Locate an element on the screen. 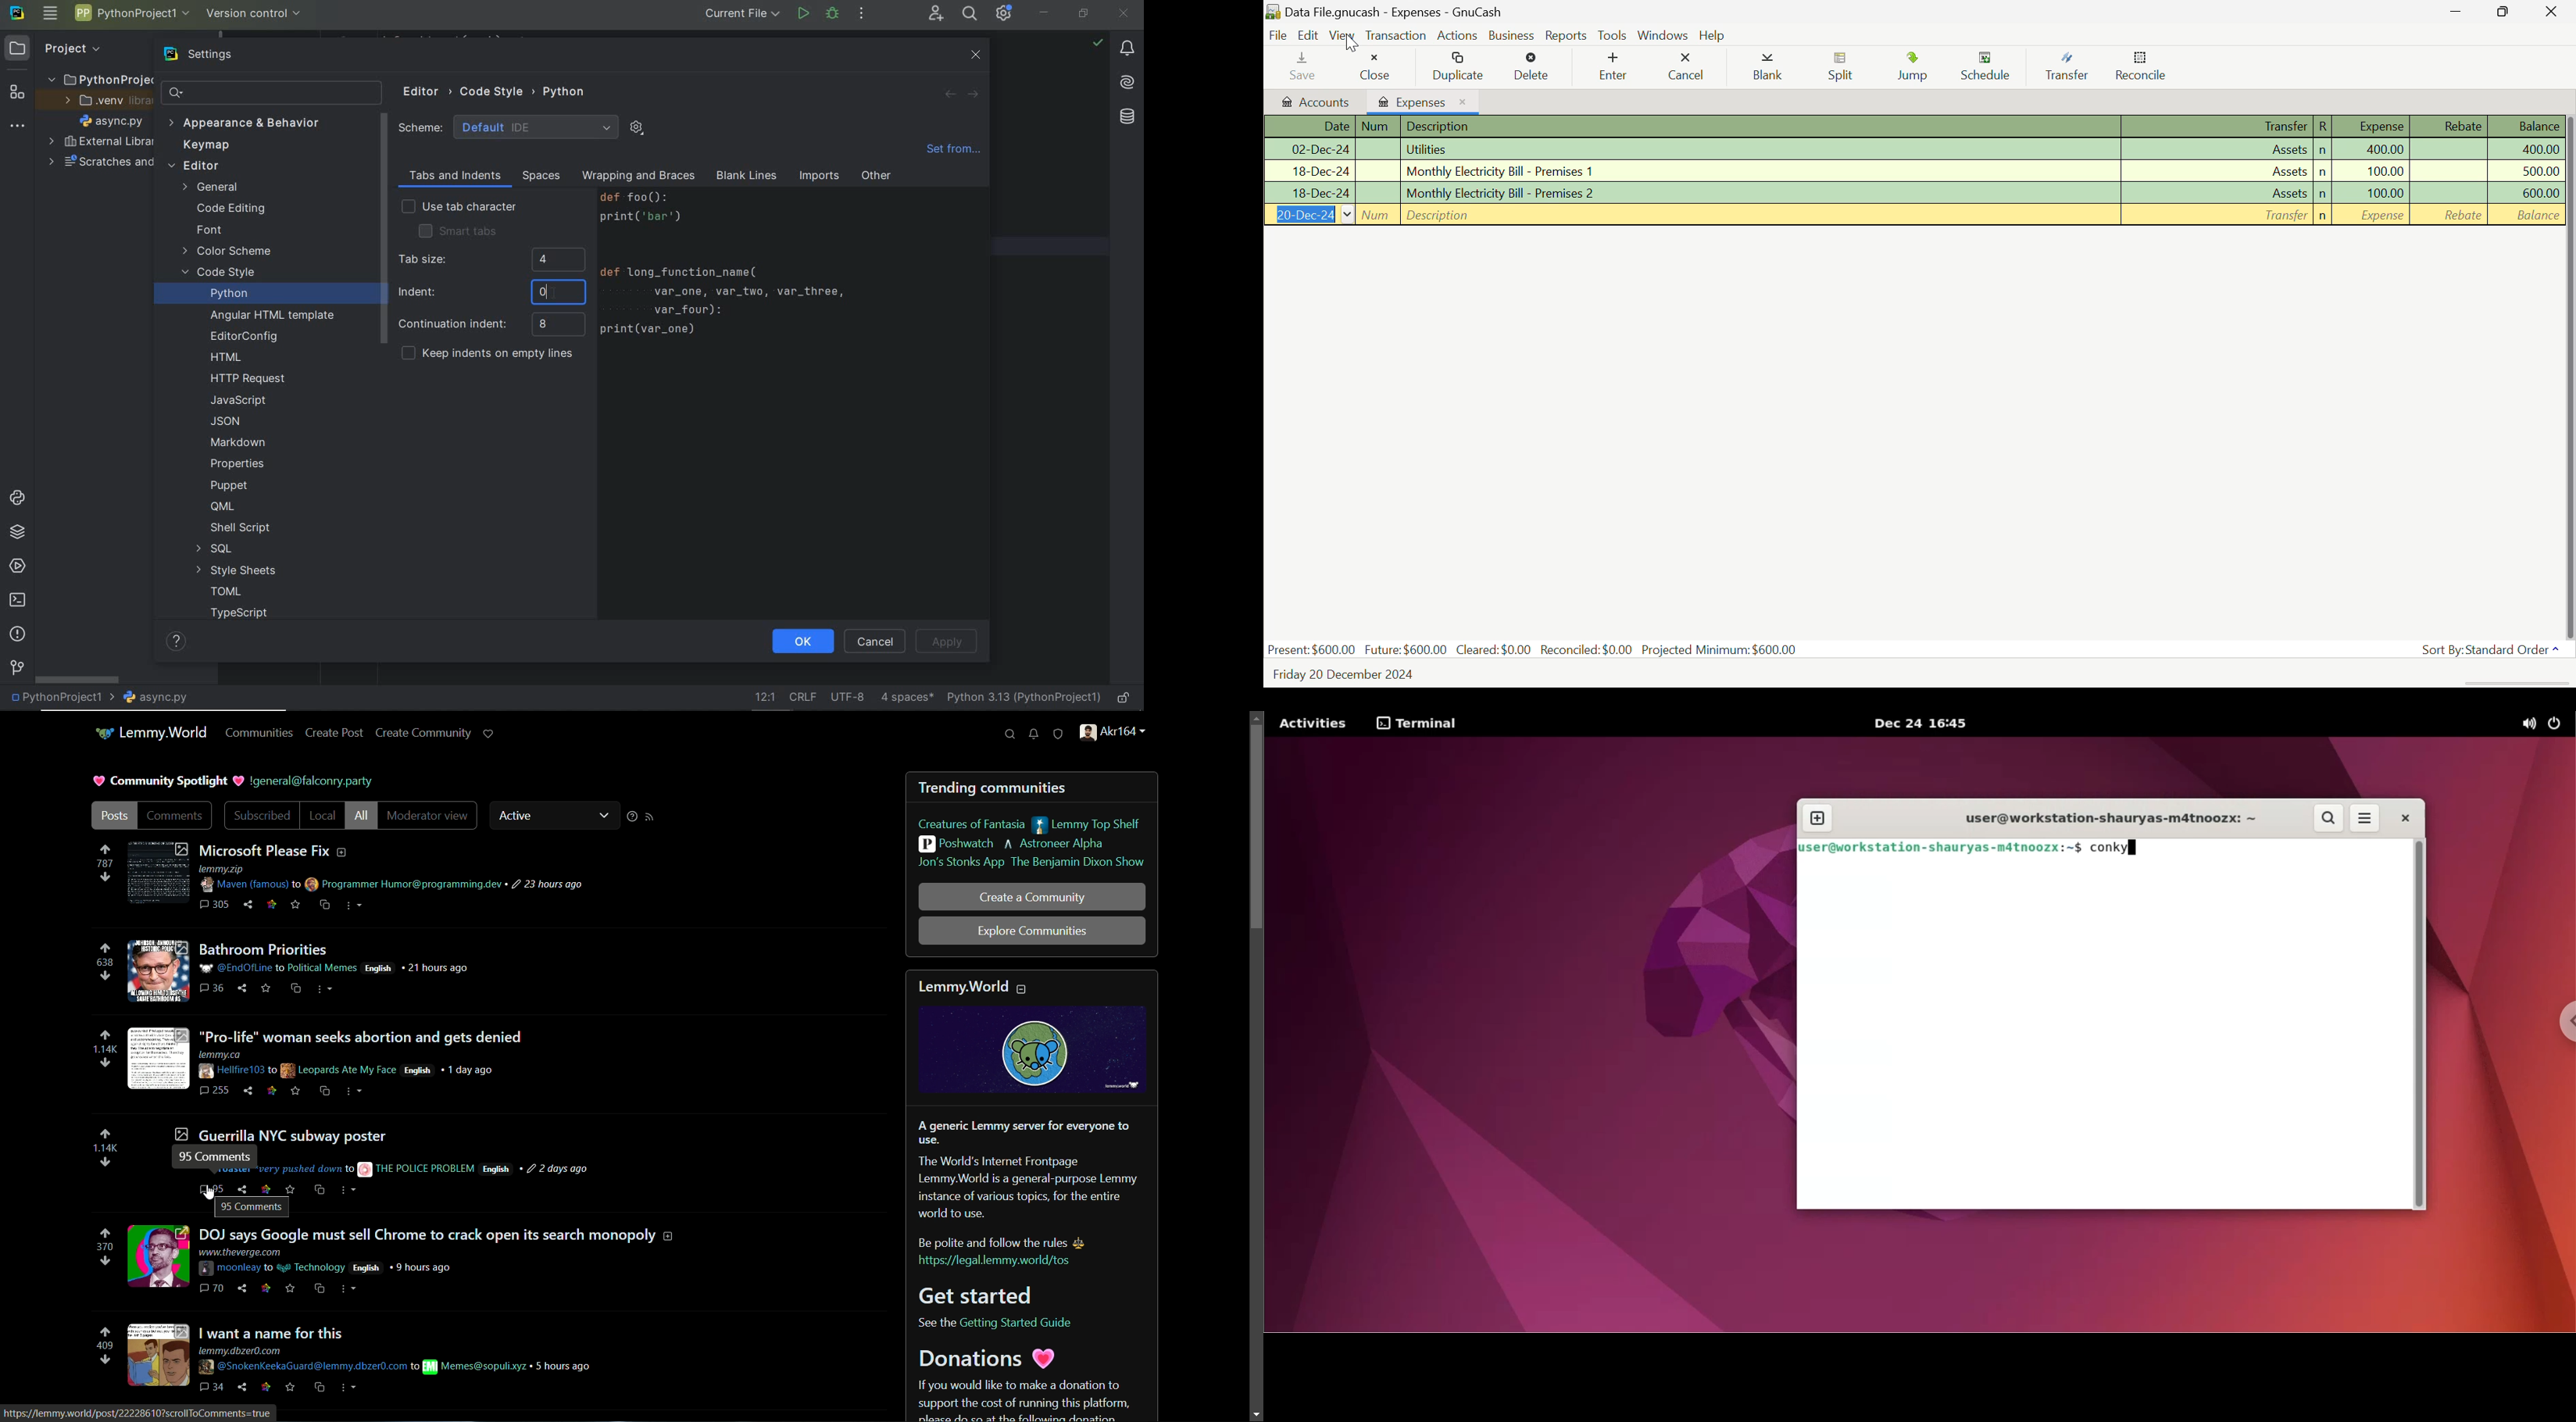  Description is located at coordinates (1760, 126).